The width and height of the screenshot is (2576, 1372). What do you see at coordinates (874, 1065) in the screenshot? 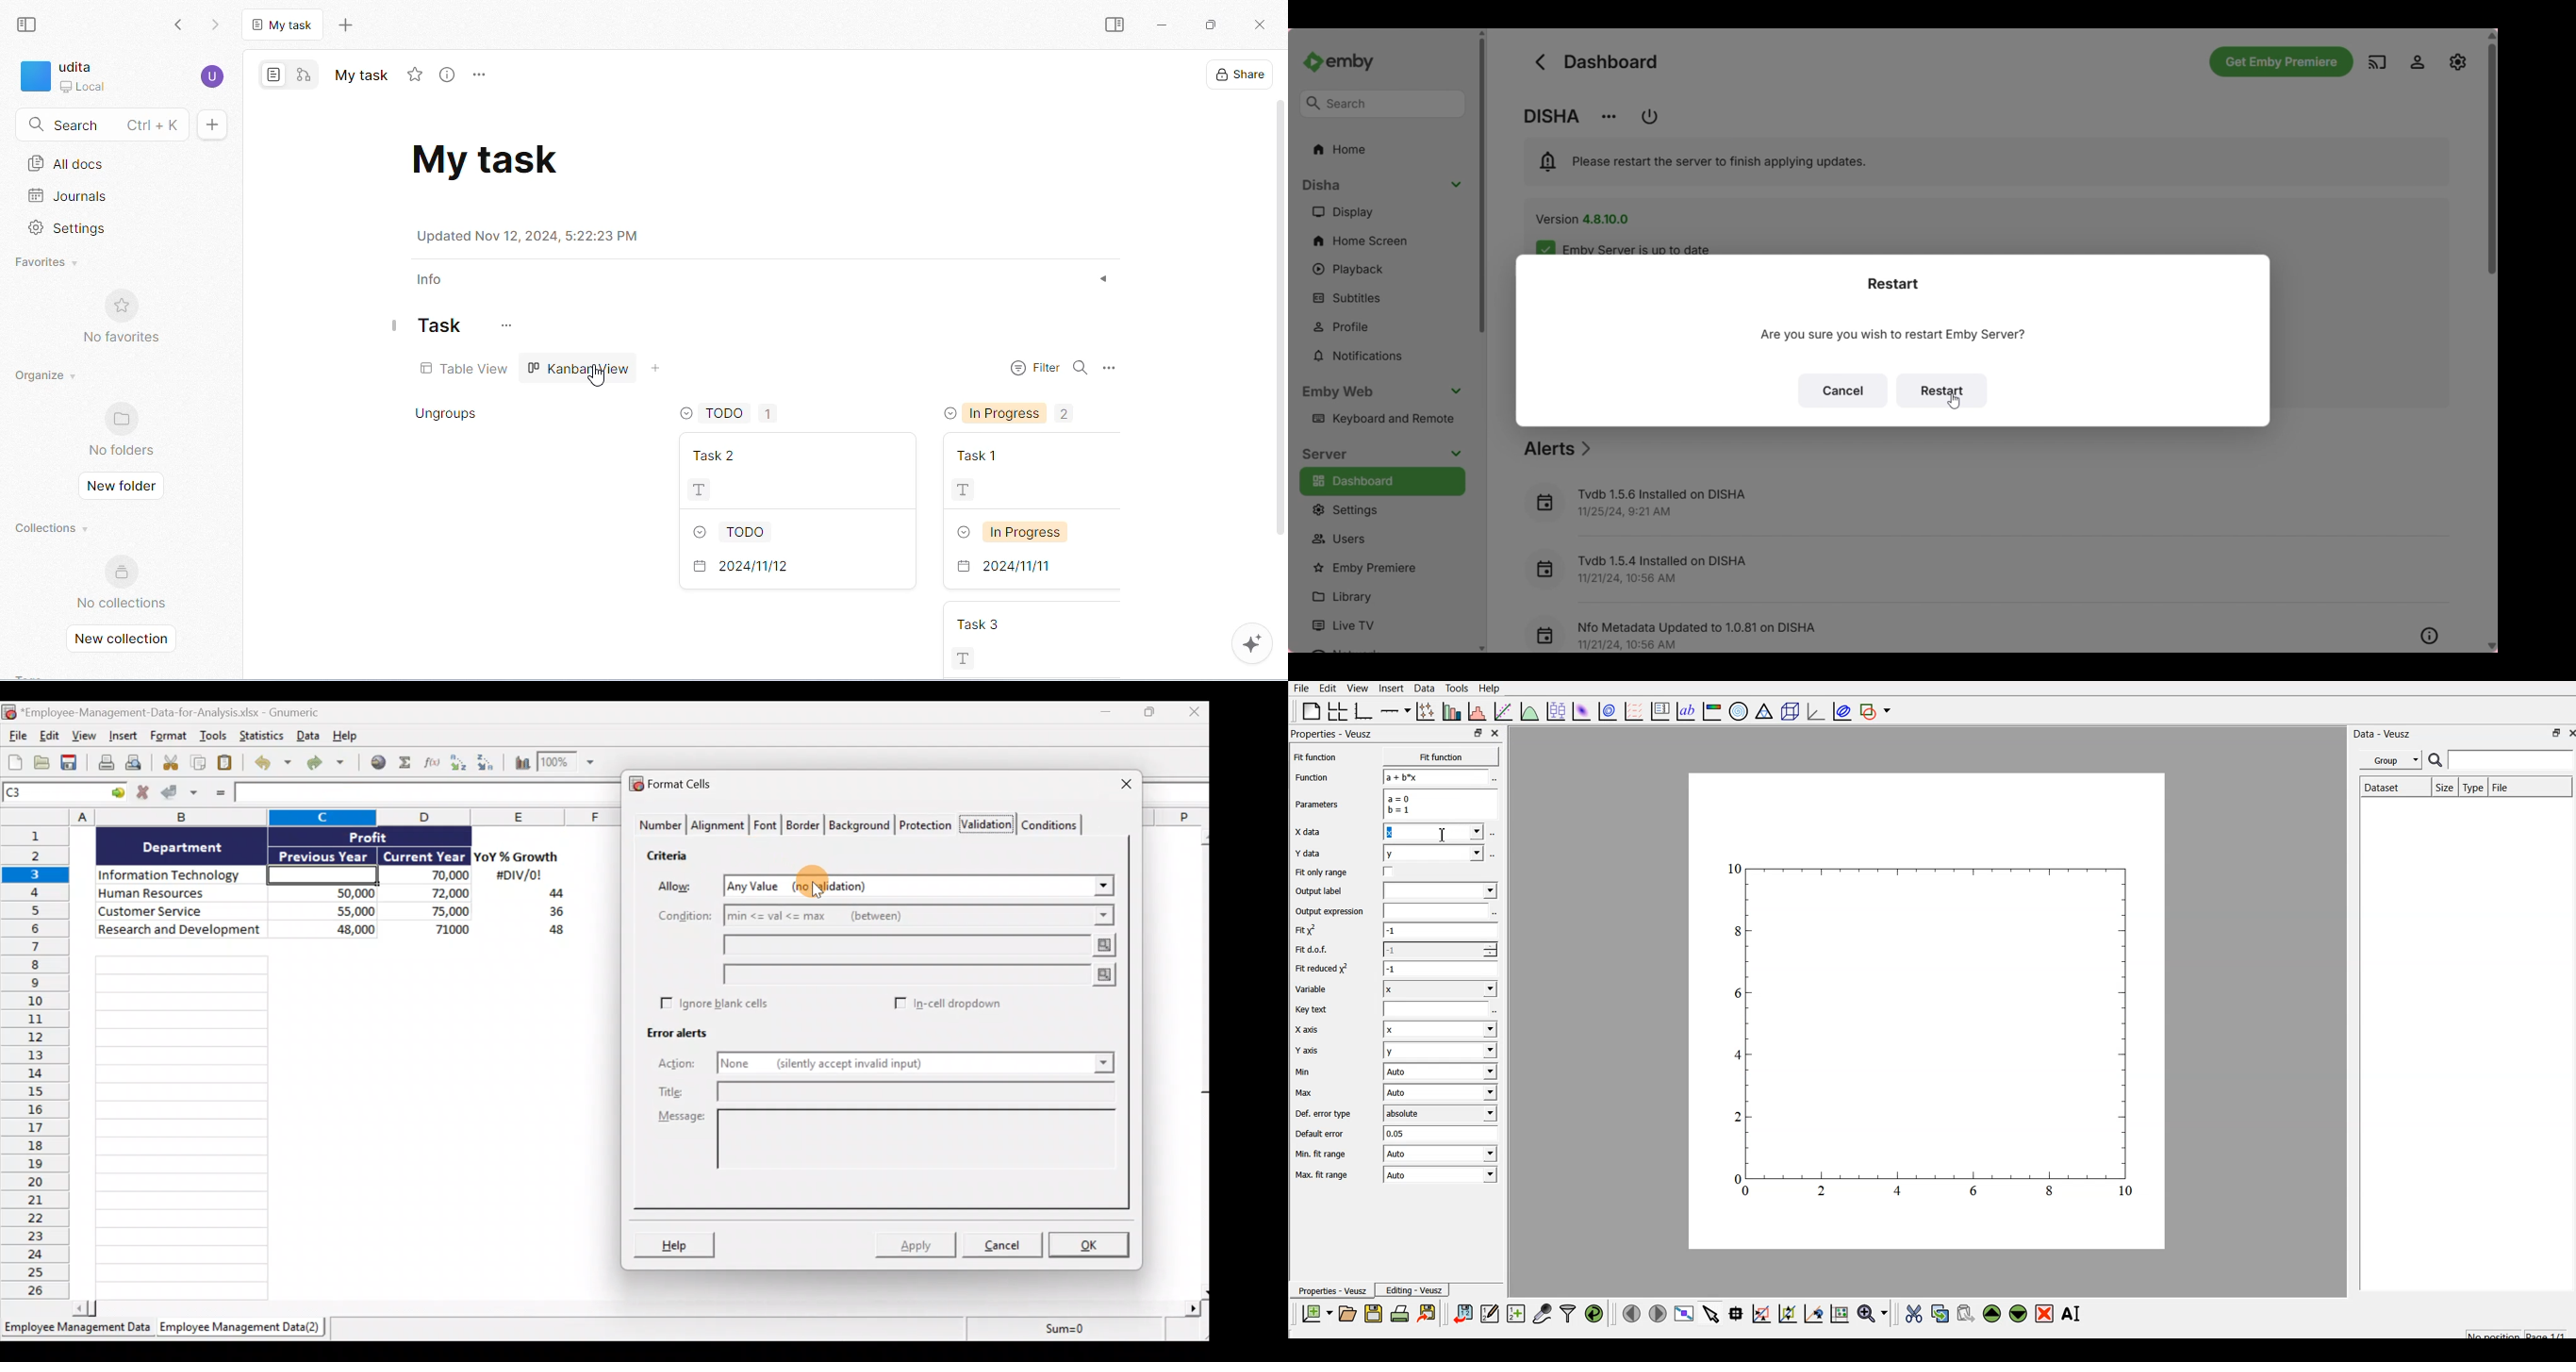
I see `None (silently accept invalid input)` at bounding box center [874, 1065].